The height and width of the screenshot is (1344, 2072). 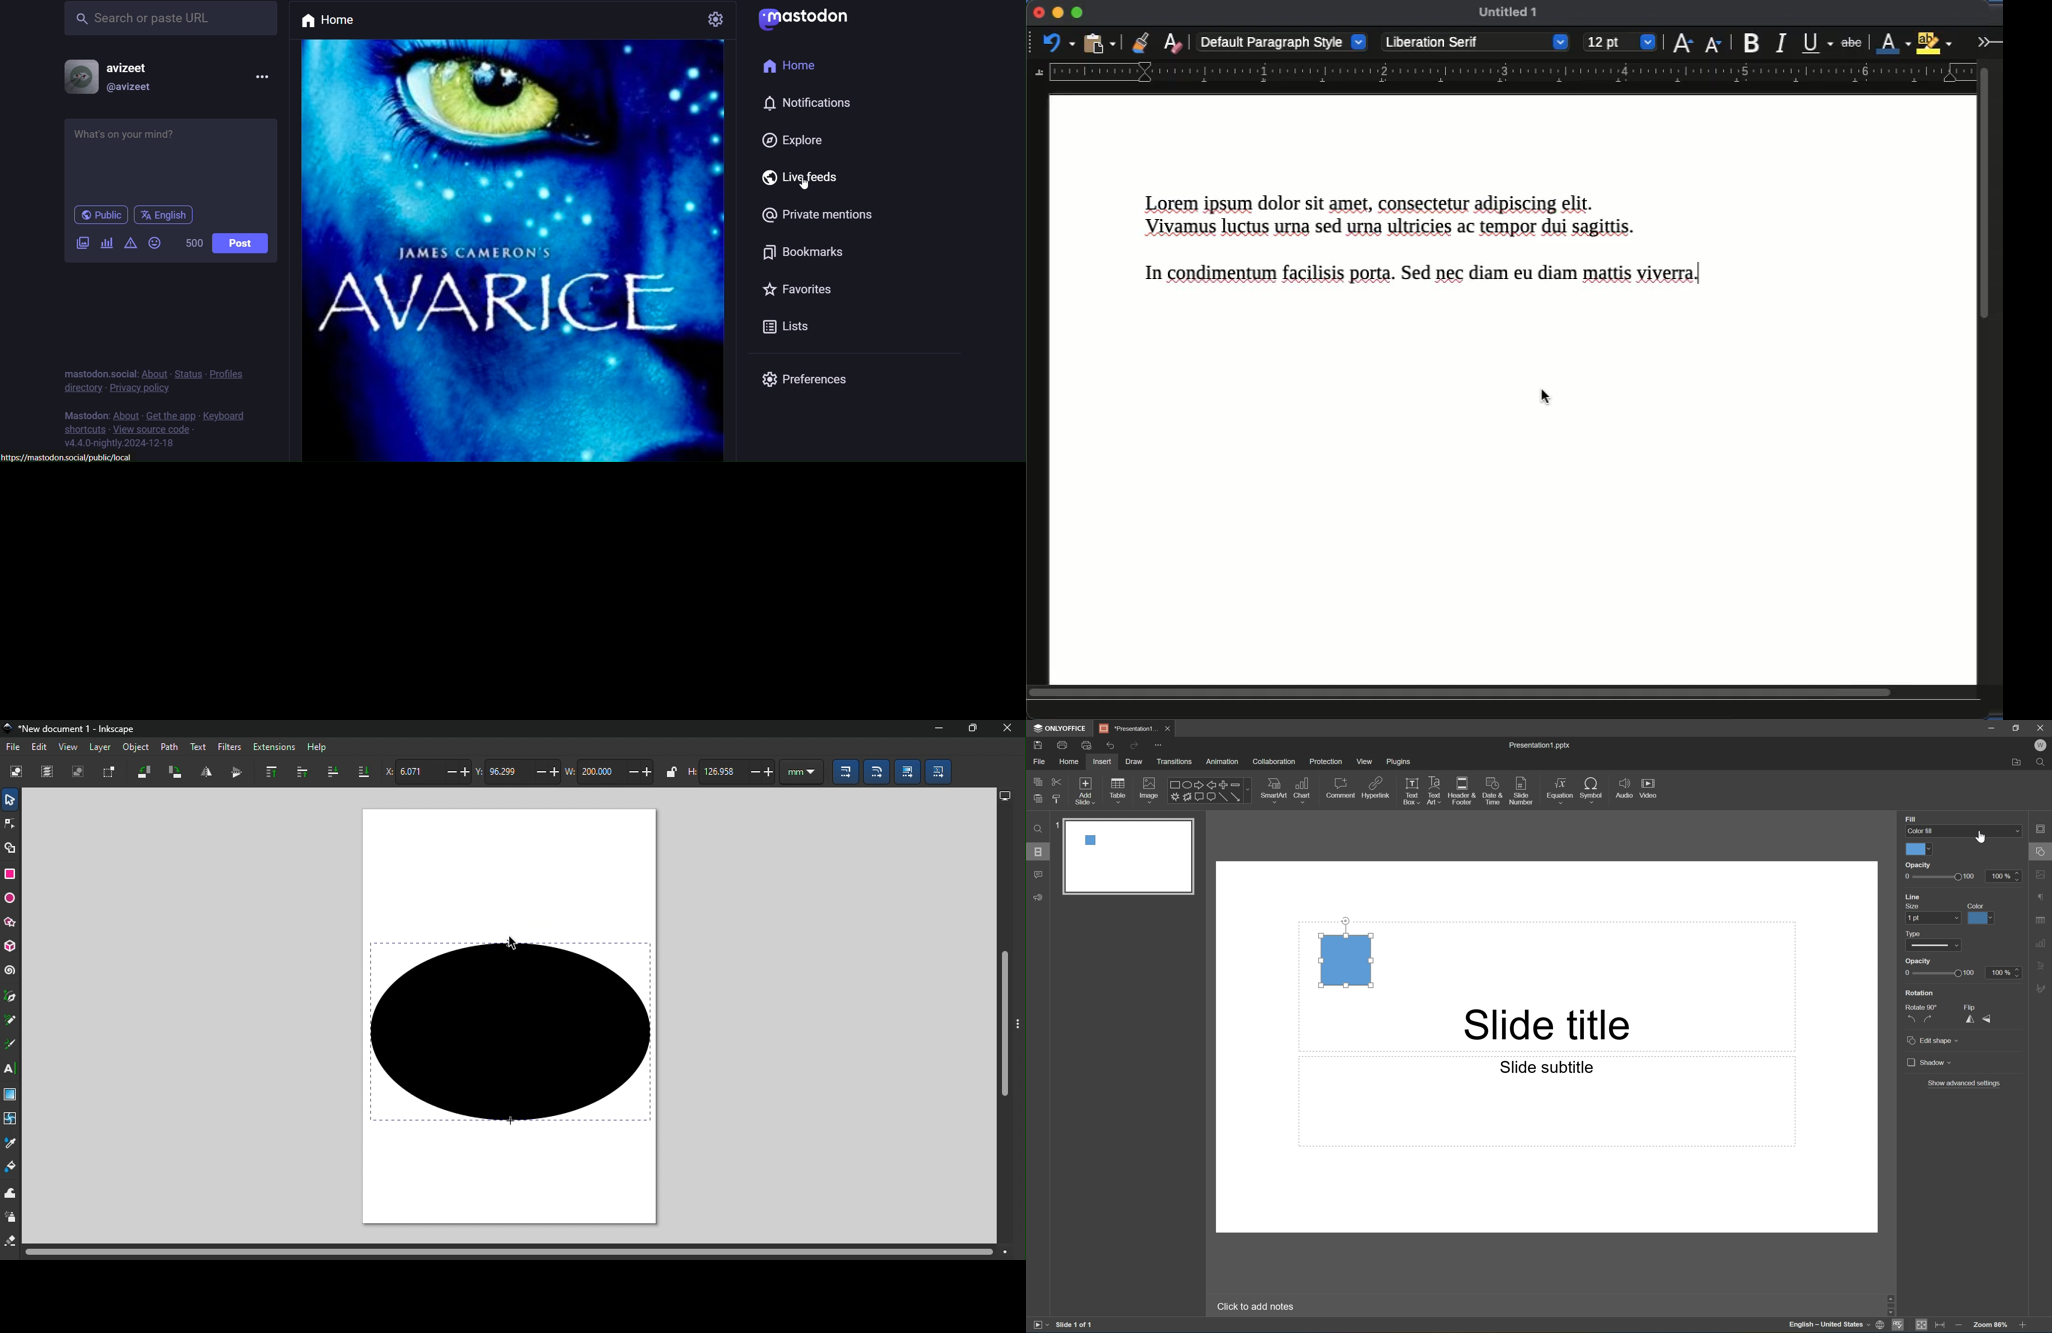 I want to click on paste, so click(x=1101, y=42).